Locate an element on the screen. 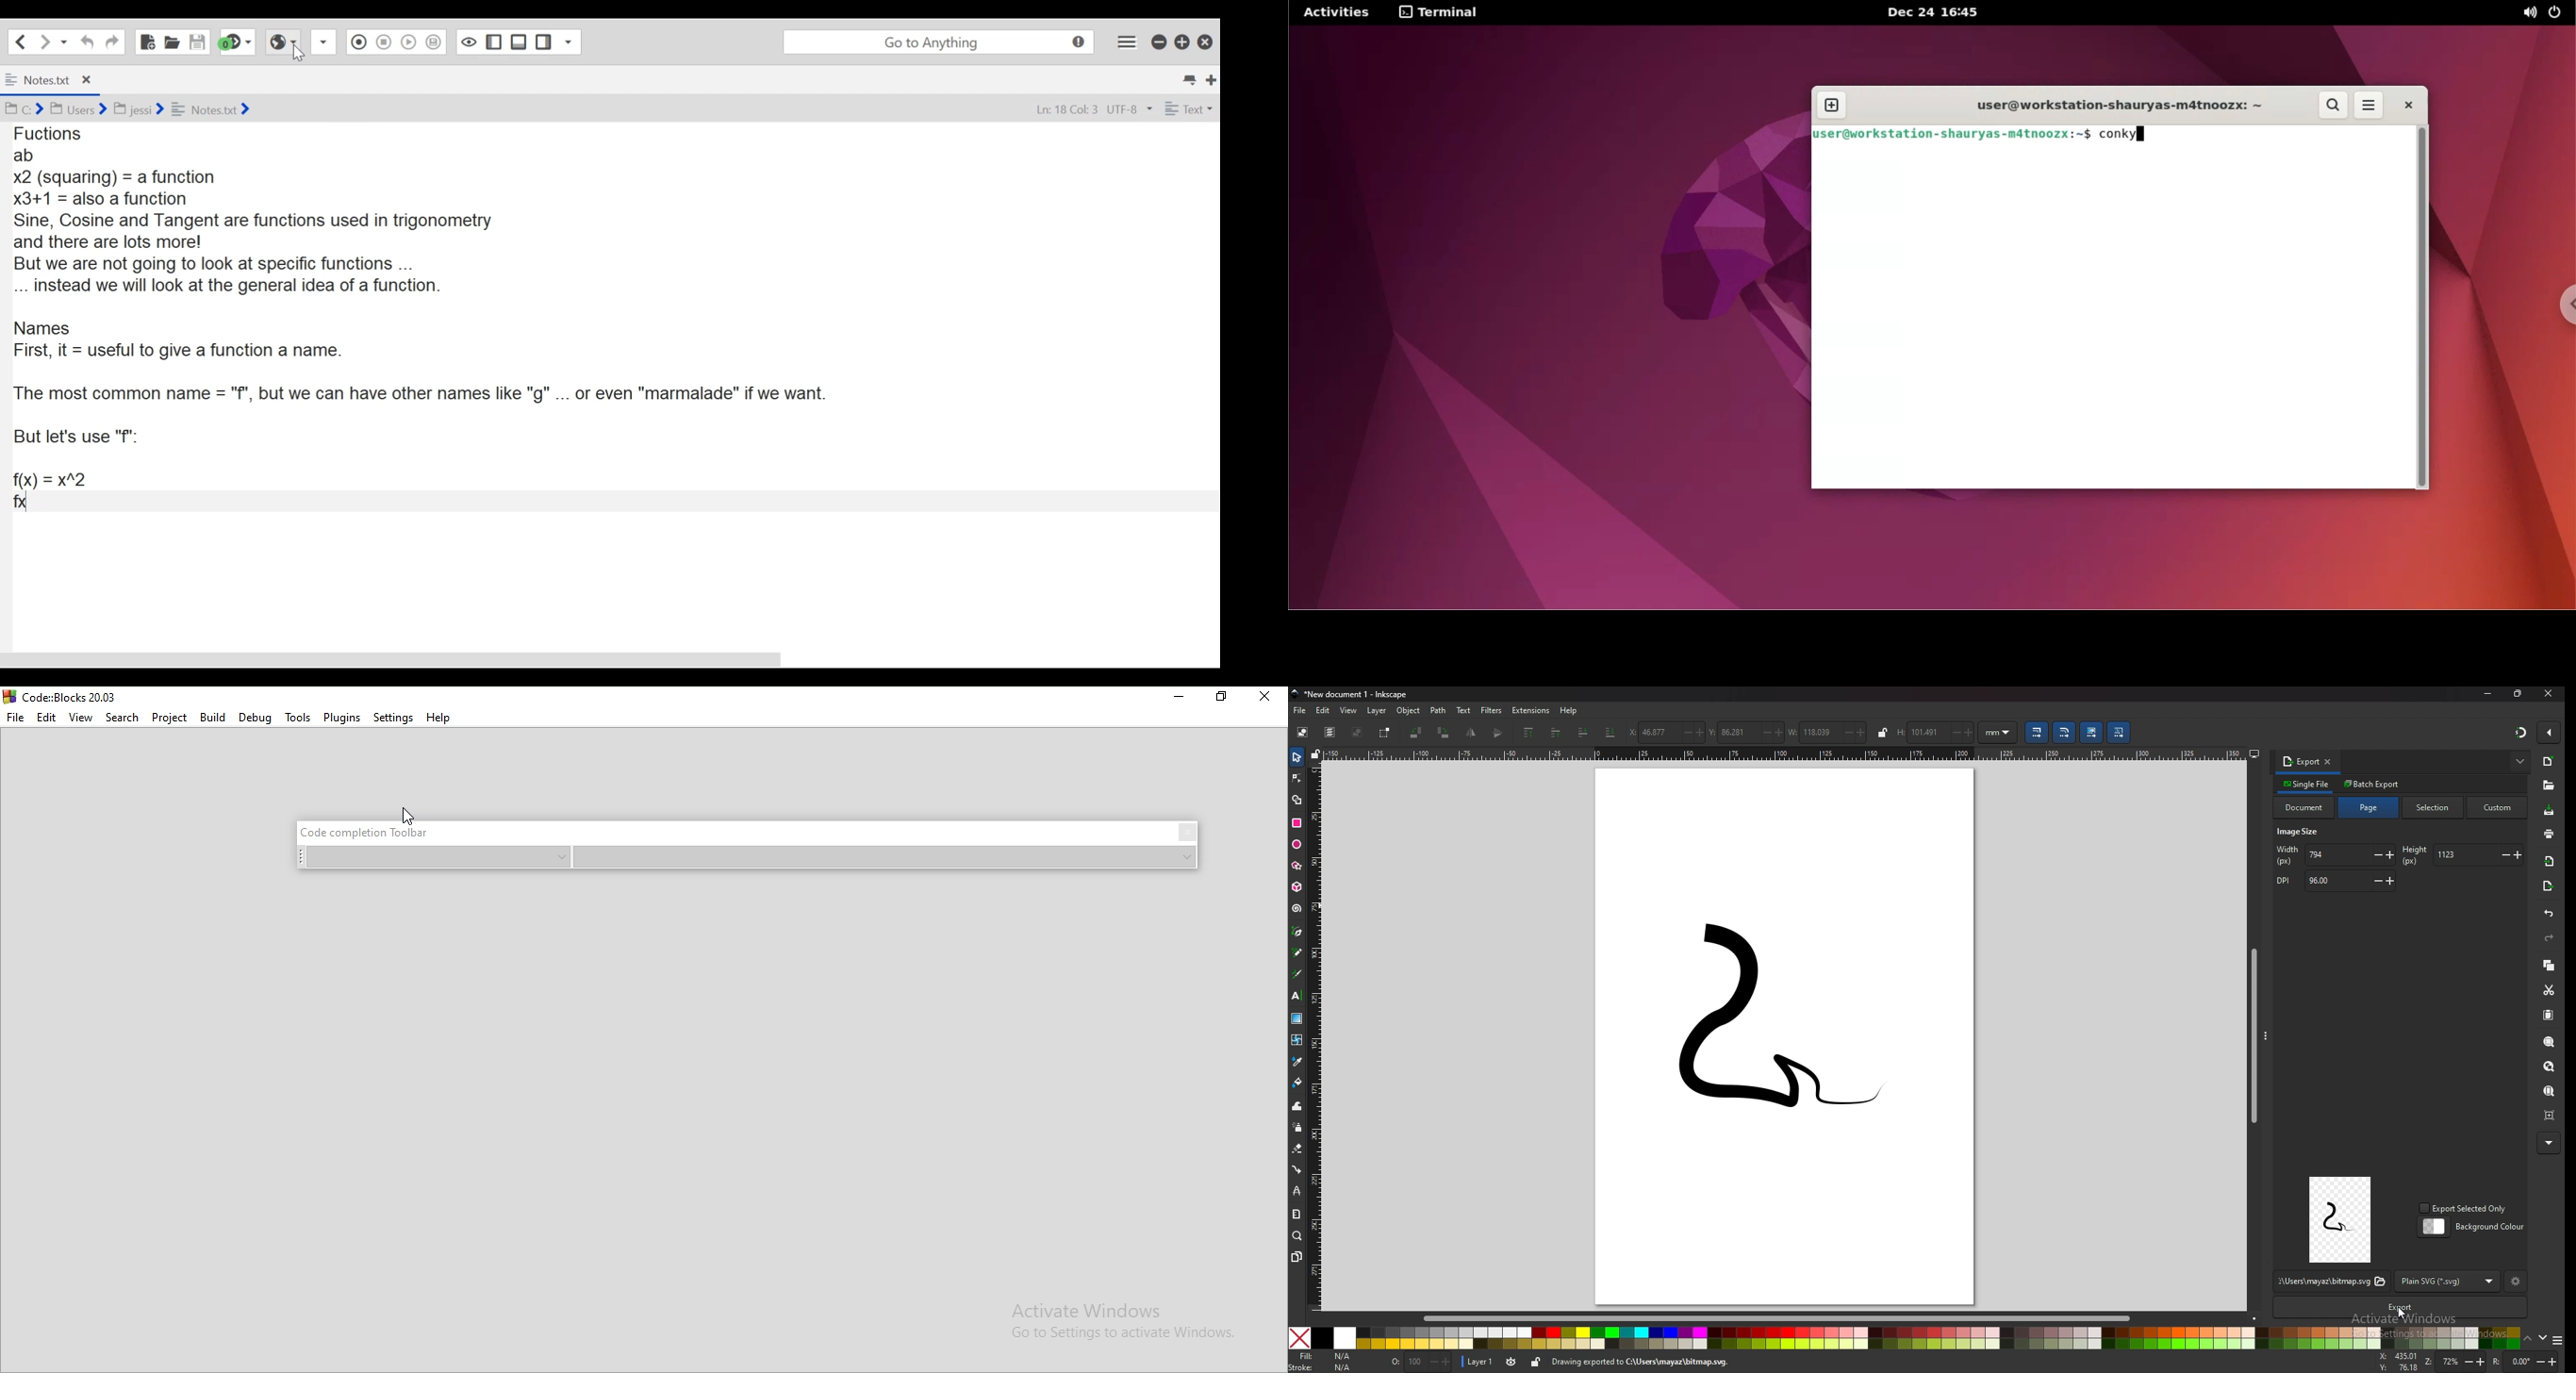  paste is located at coordinates (2550, 1016).